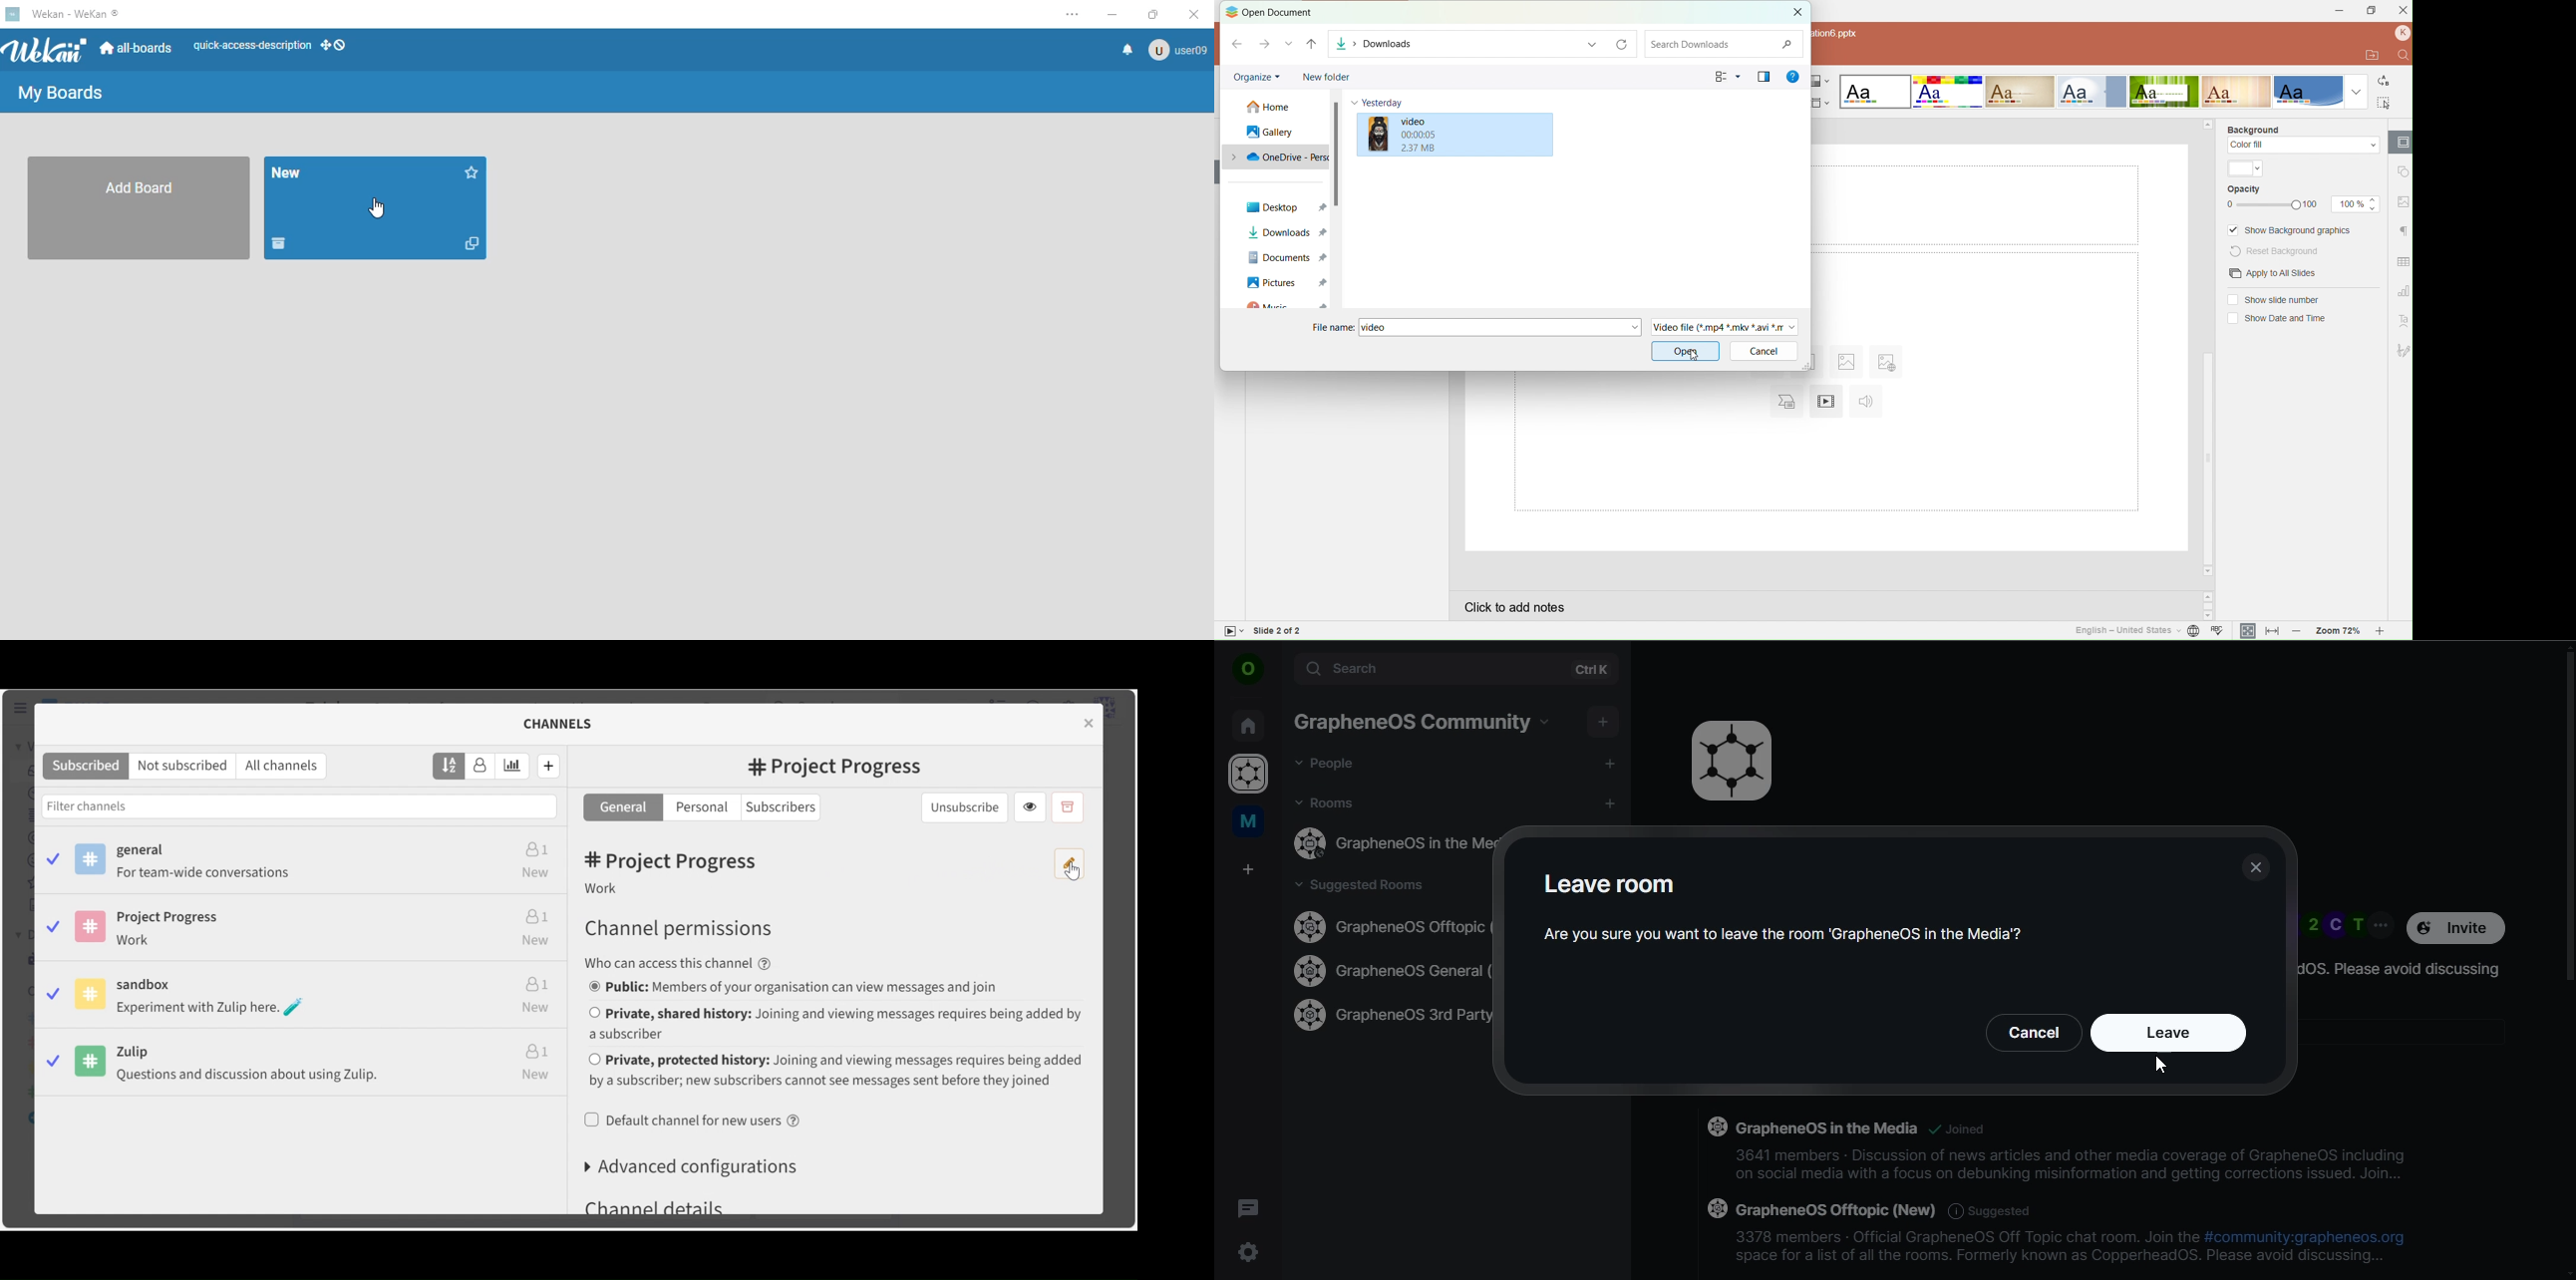 Image resolution: width=2576 pixels, height=1288 pixels. What do you see at coordinates (1795, 13) in the screenshot?
I see `Close` at bounding box center [1795, 13].